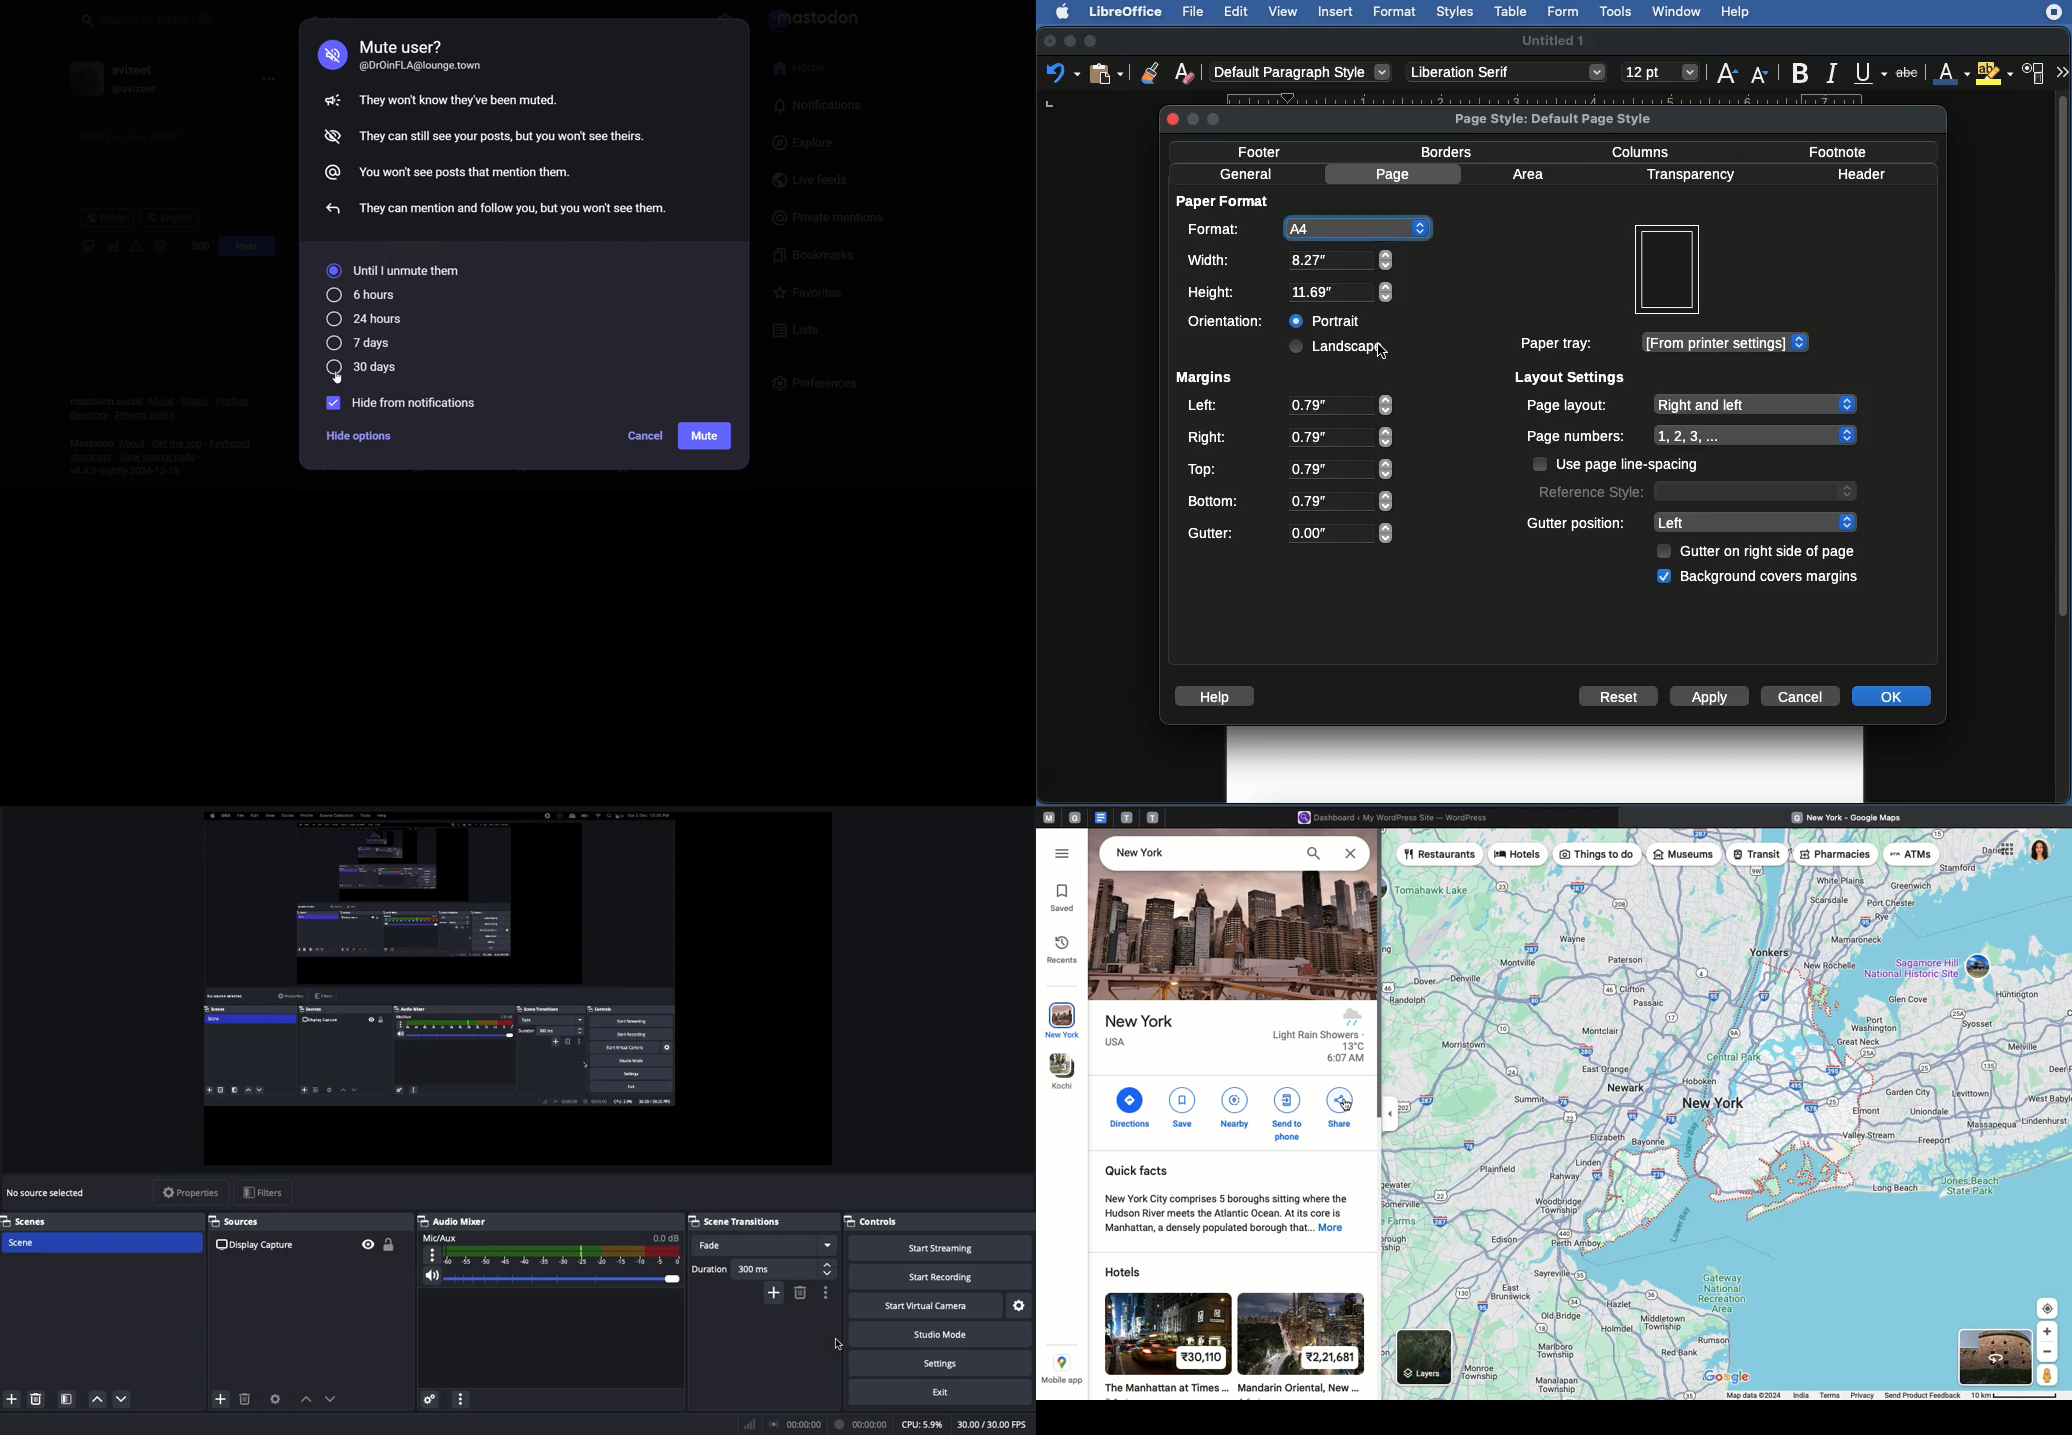 This screenshot has width=2072, height=1456. What do you see at coordinates (1340, 405) in the screenshot?
I see `0.79"` at bounding box center [1340, 405].